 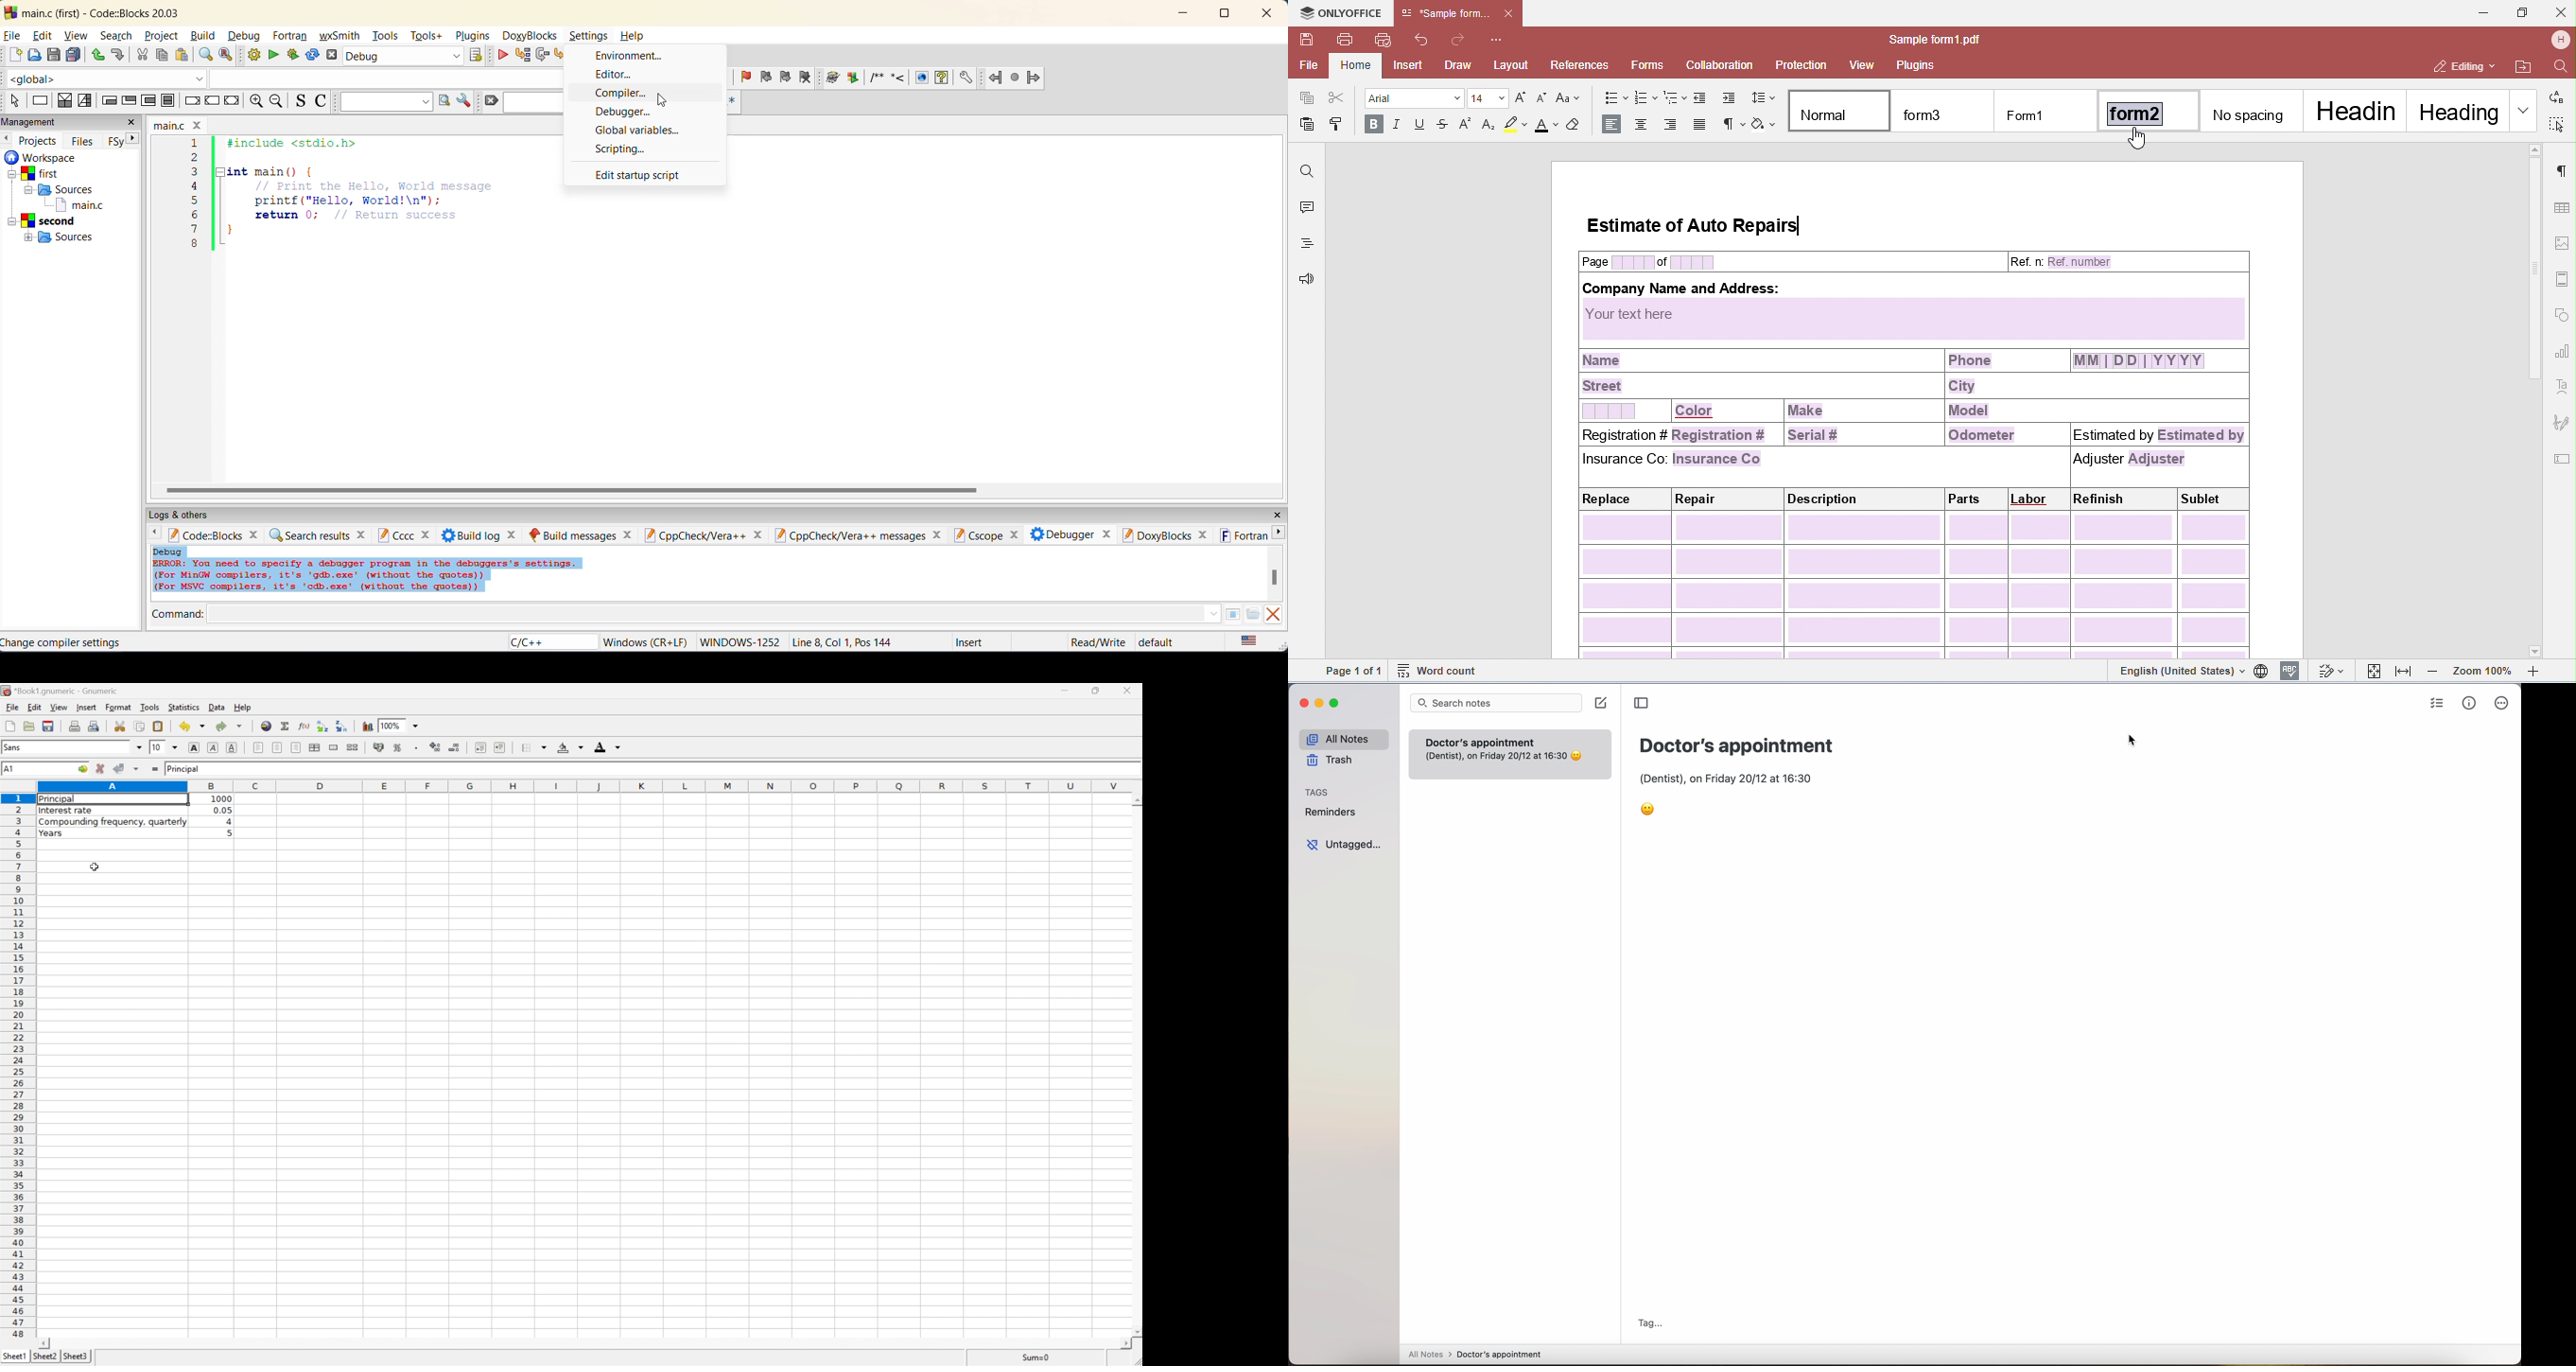 I want to click on exit-condition loop, so click(x=131, y=100).